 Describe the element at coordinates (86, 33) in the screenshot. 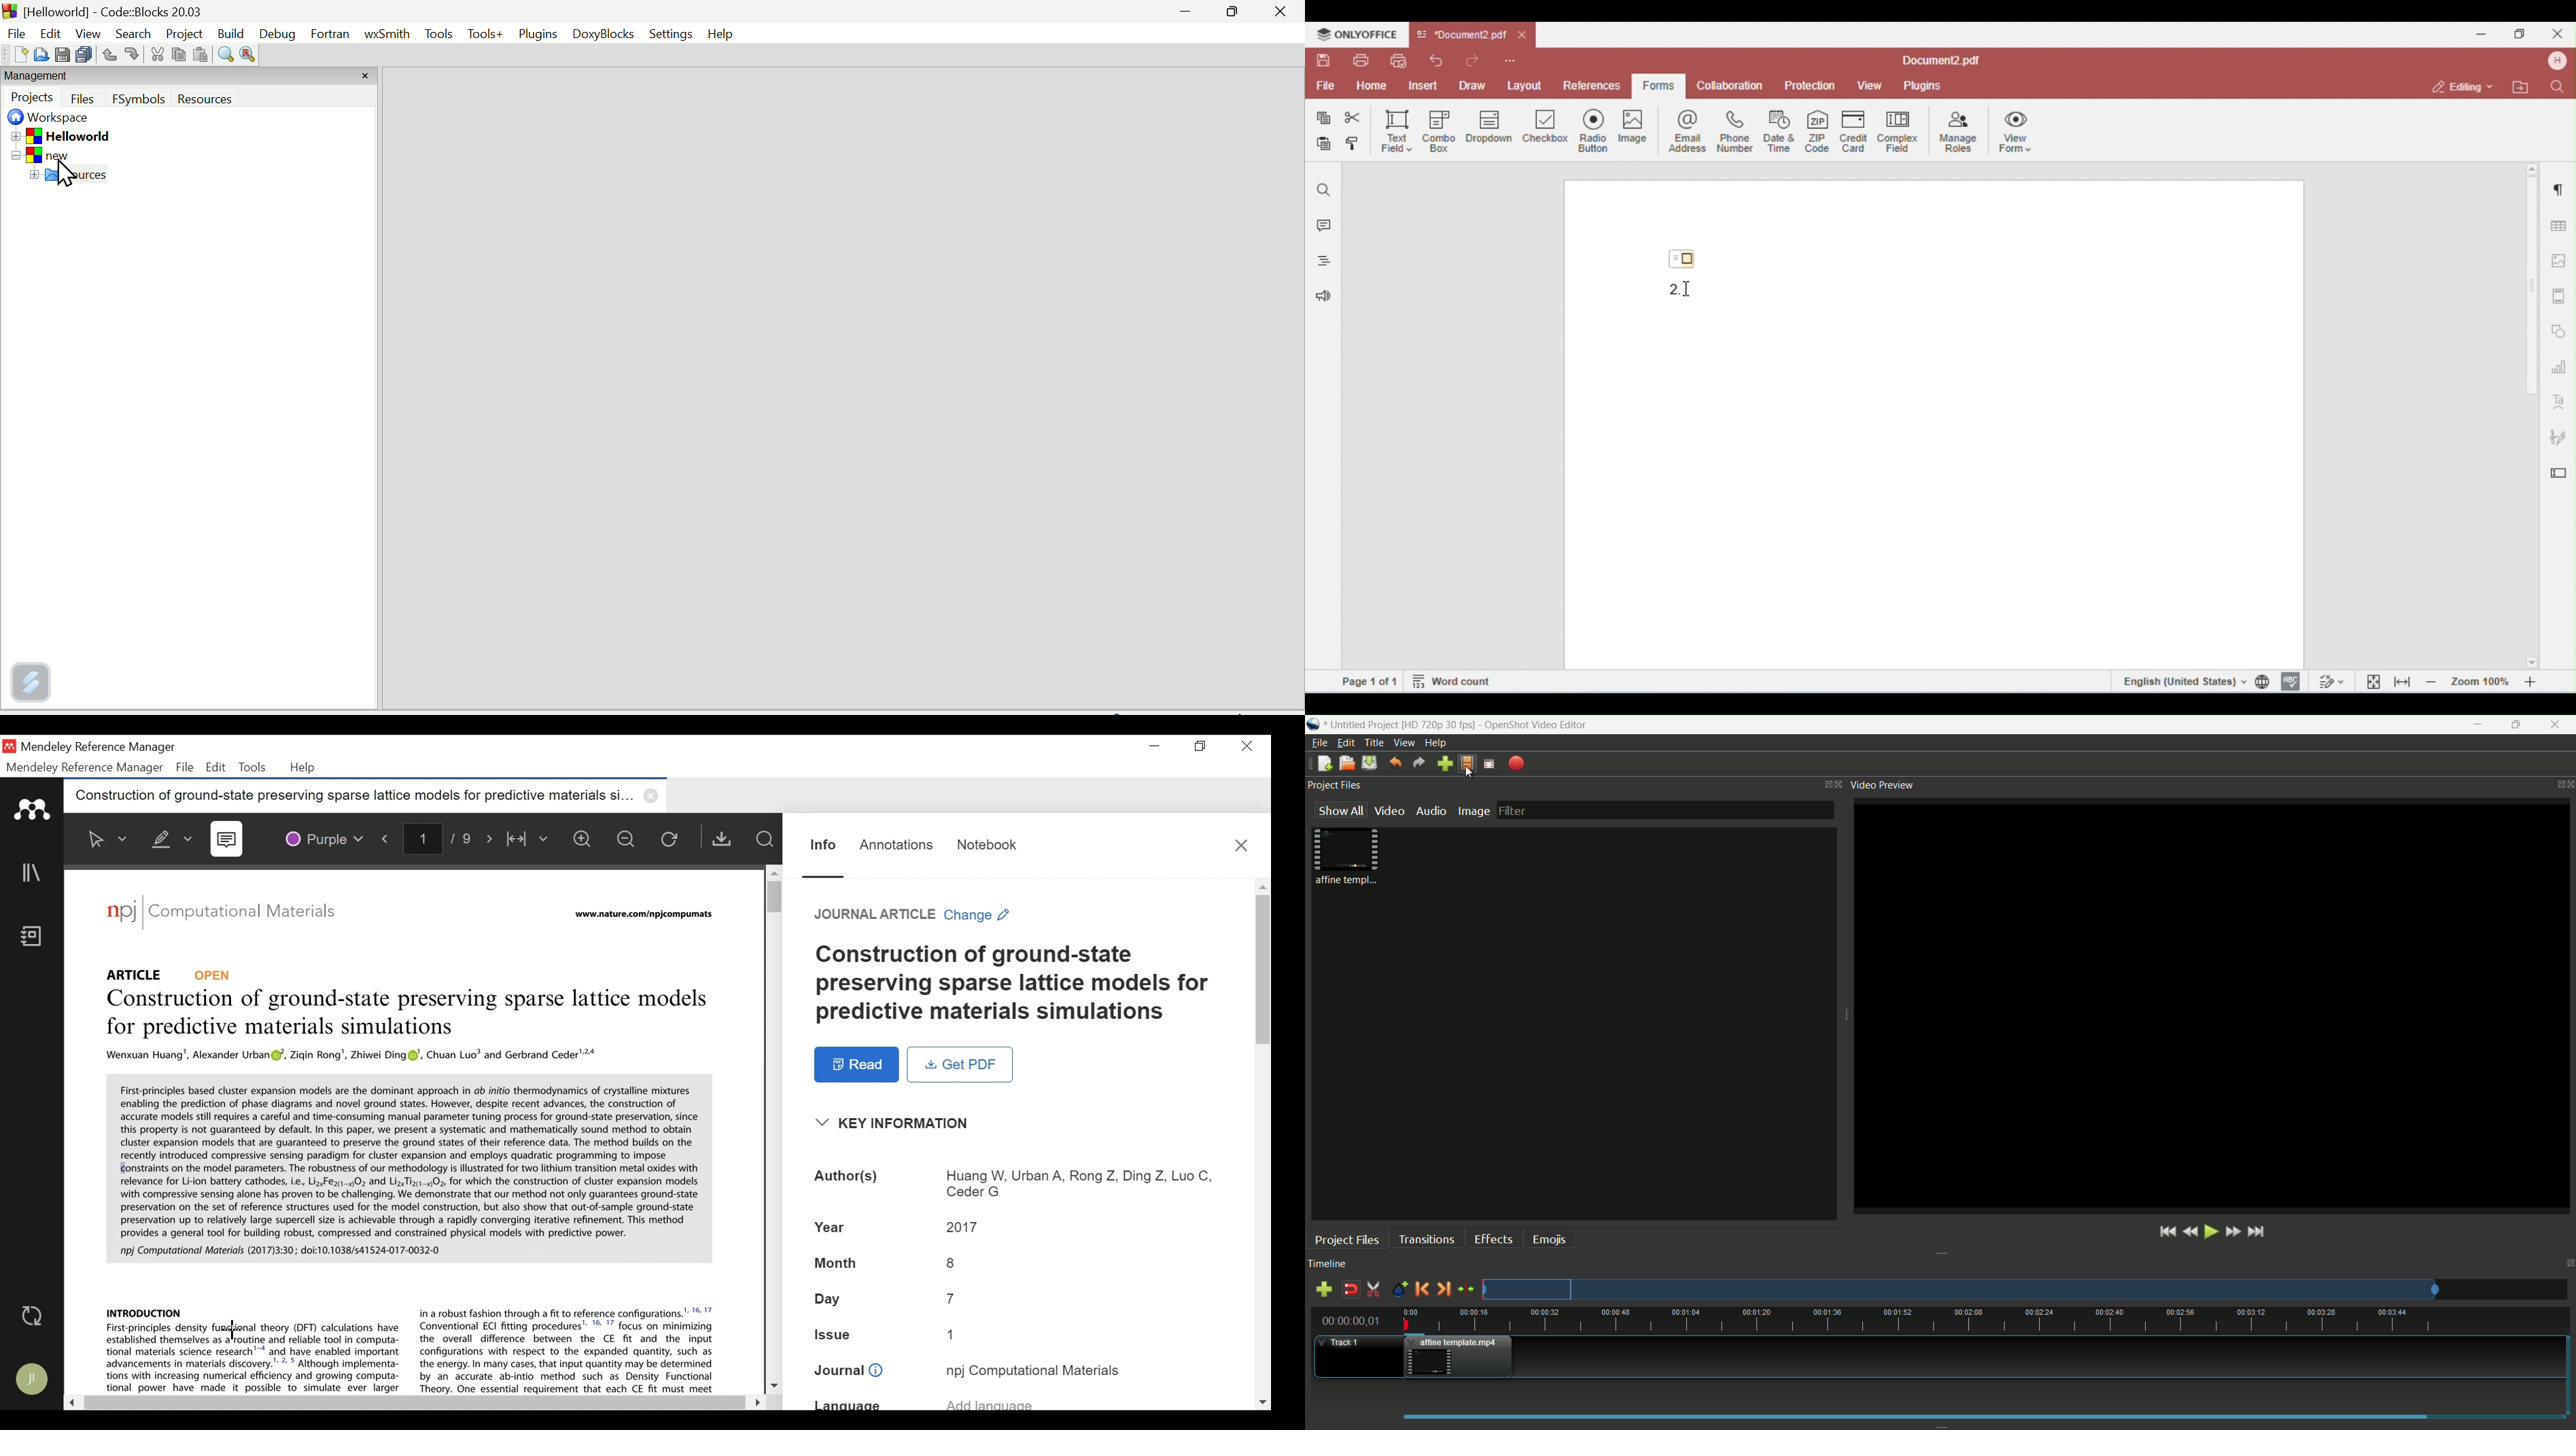

I see `View` at that location.